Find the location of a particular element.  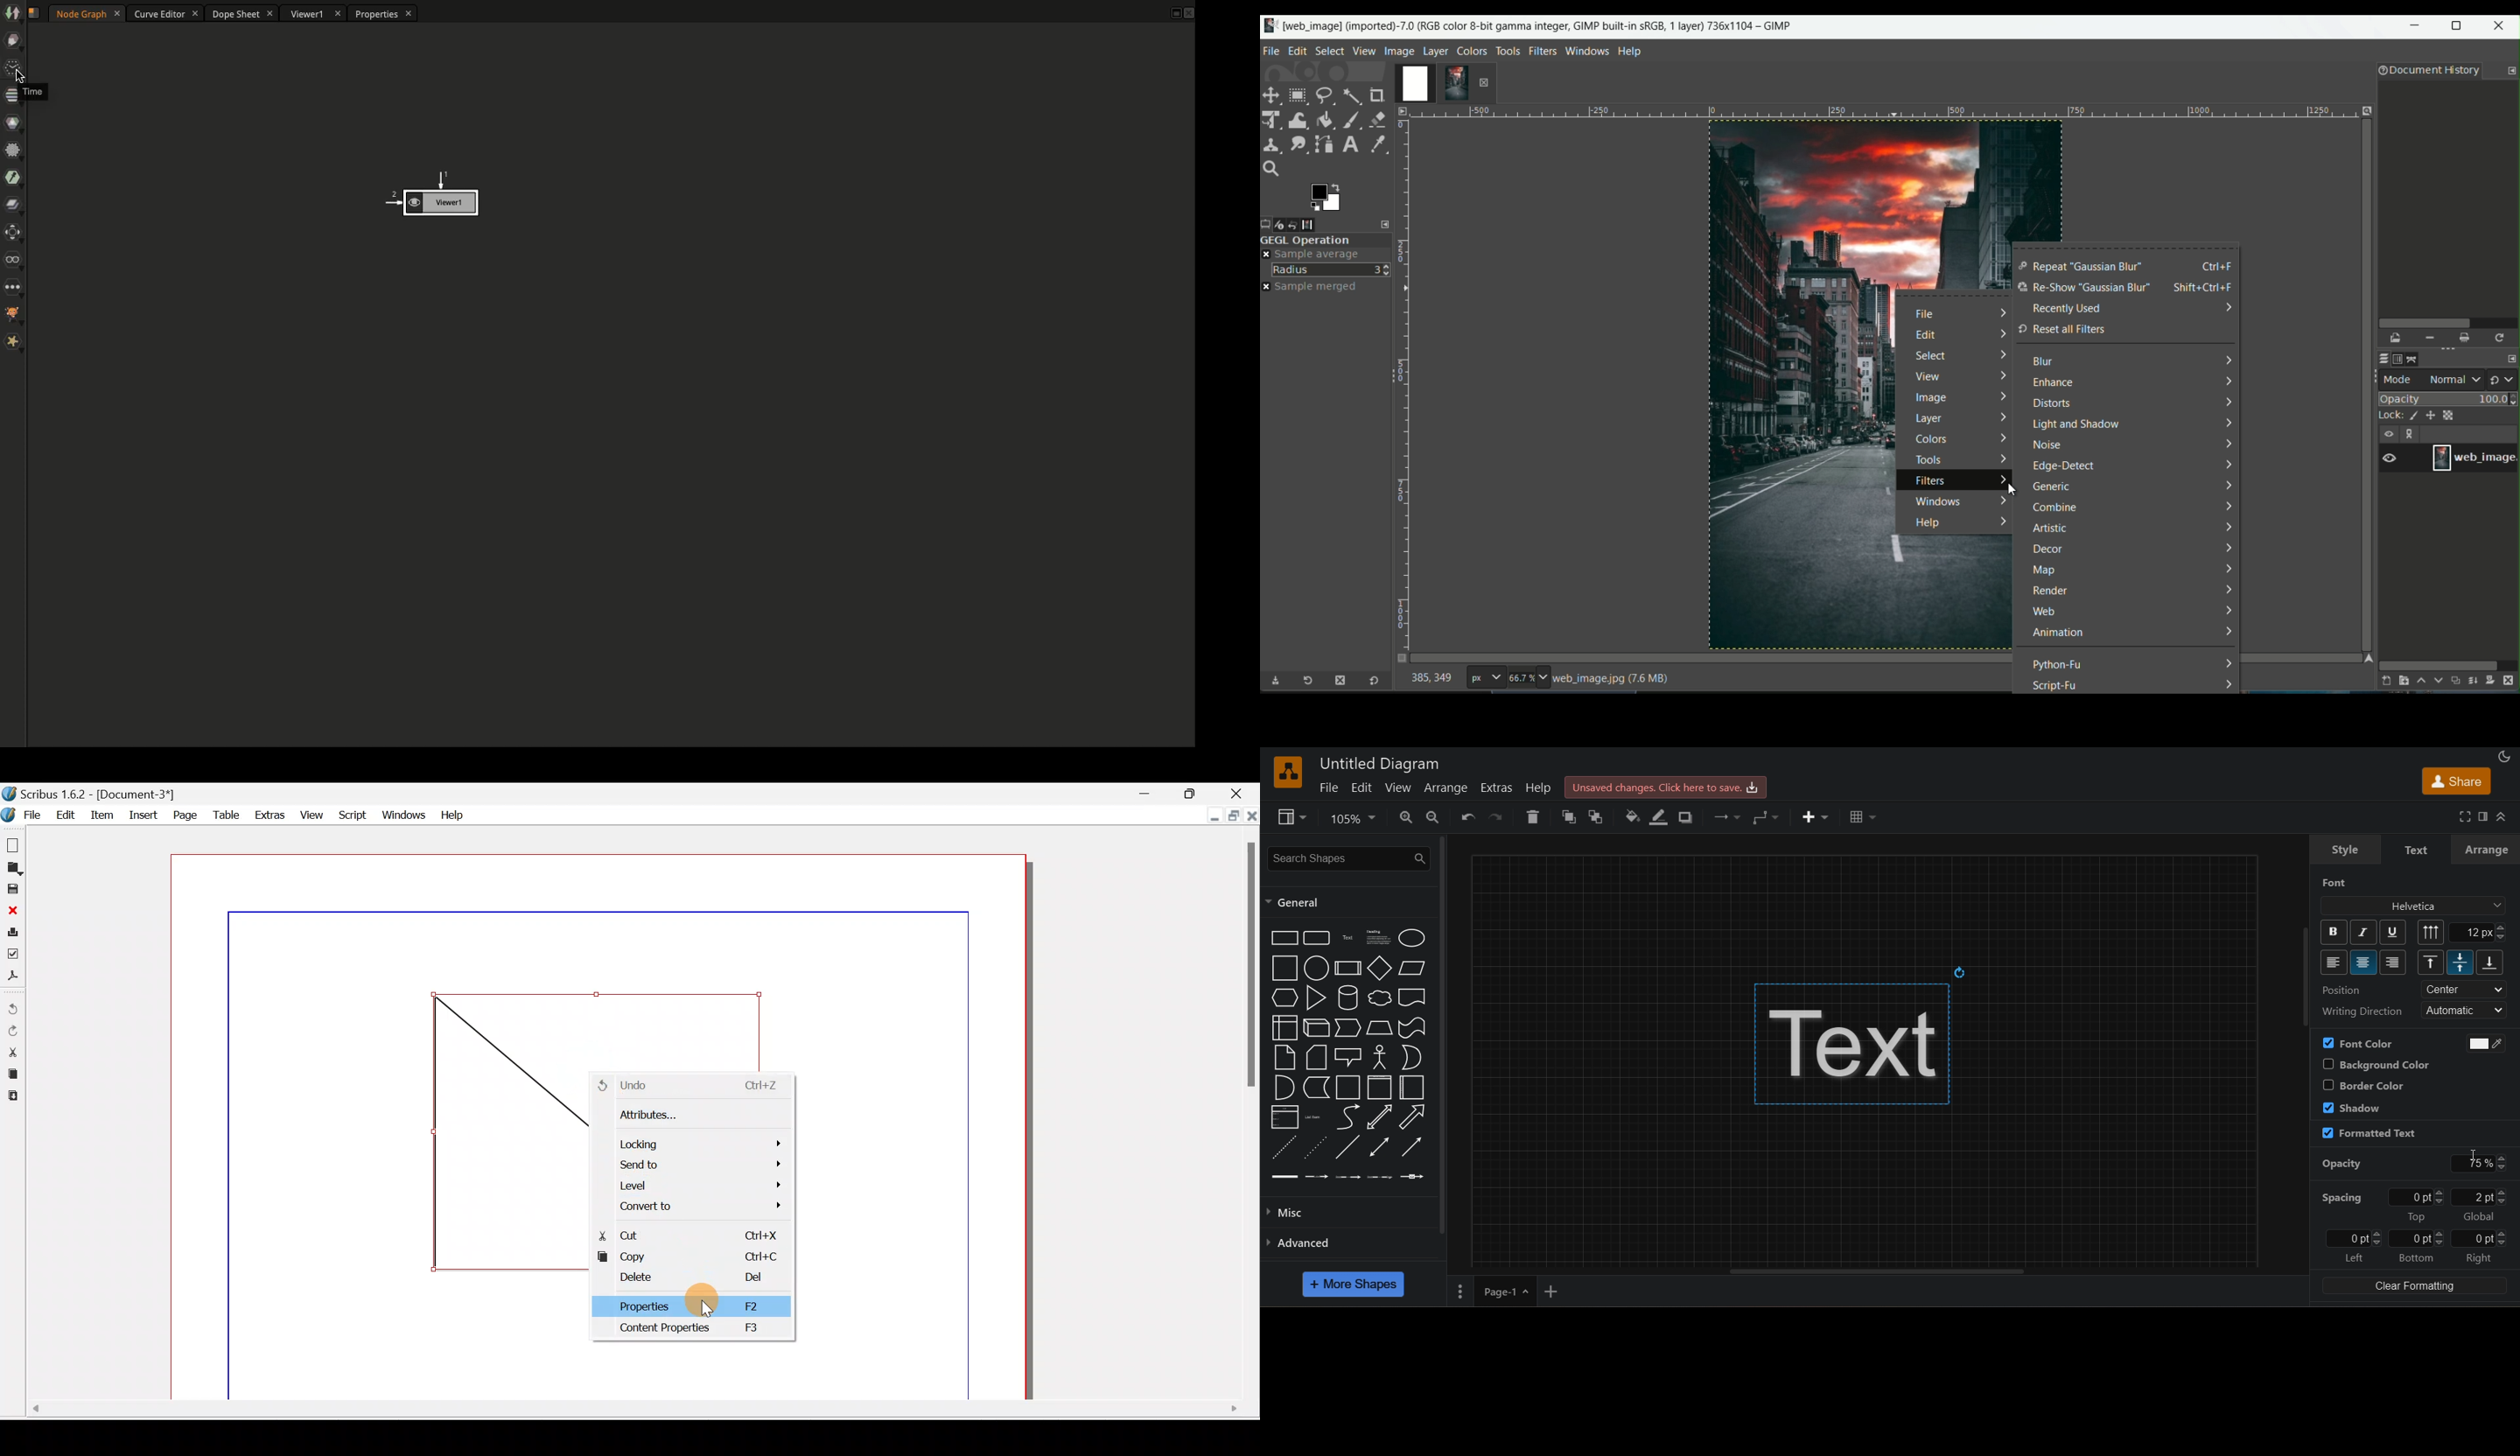

scroll bar is located at coordinates (2439, 664).